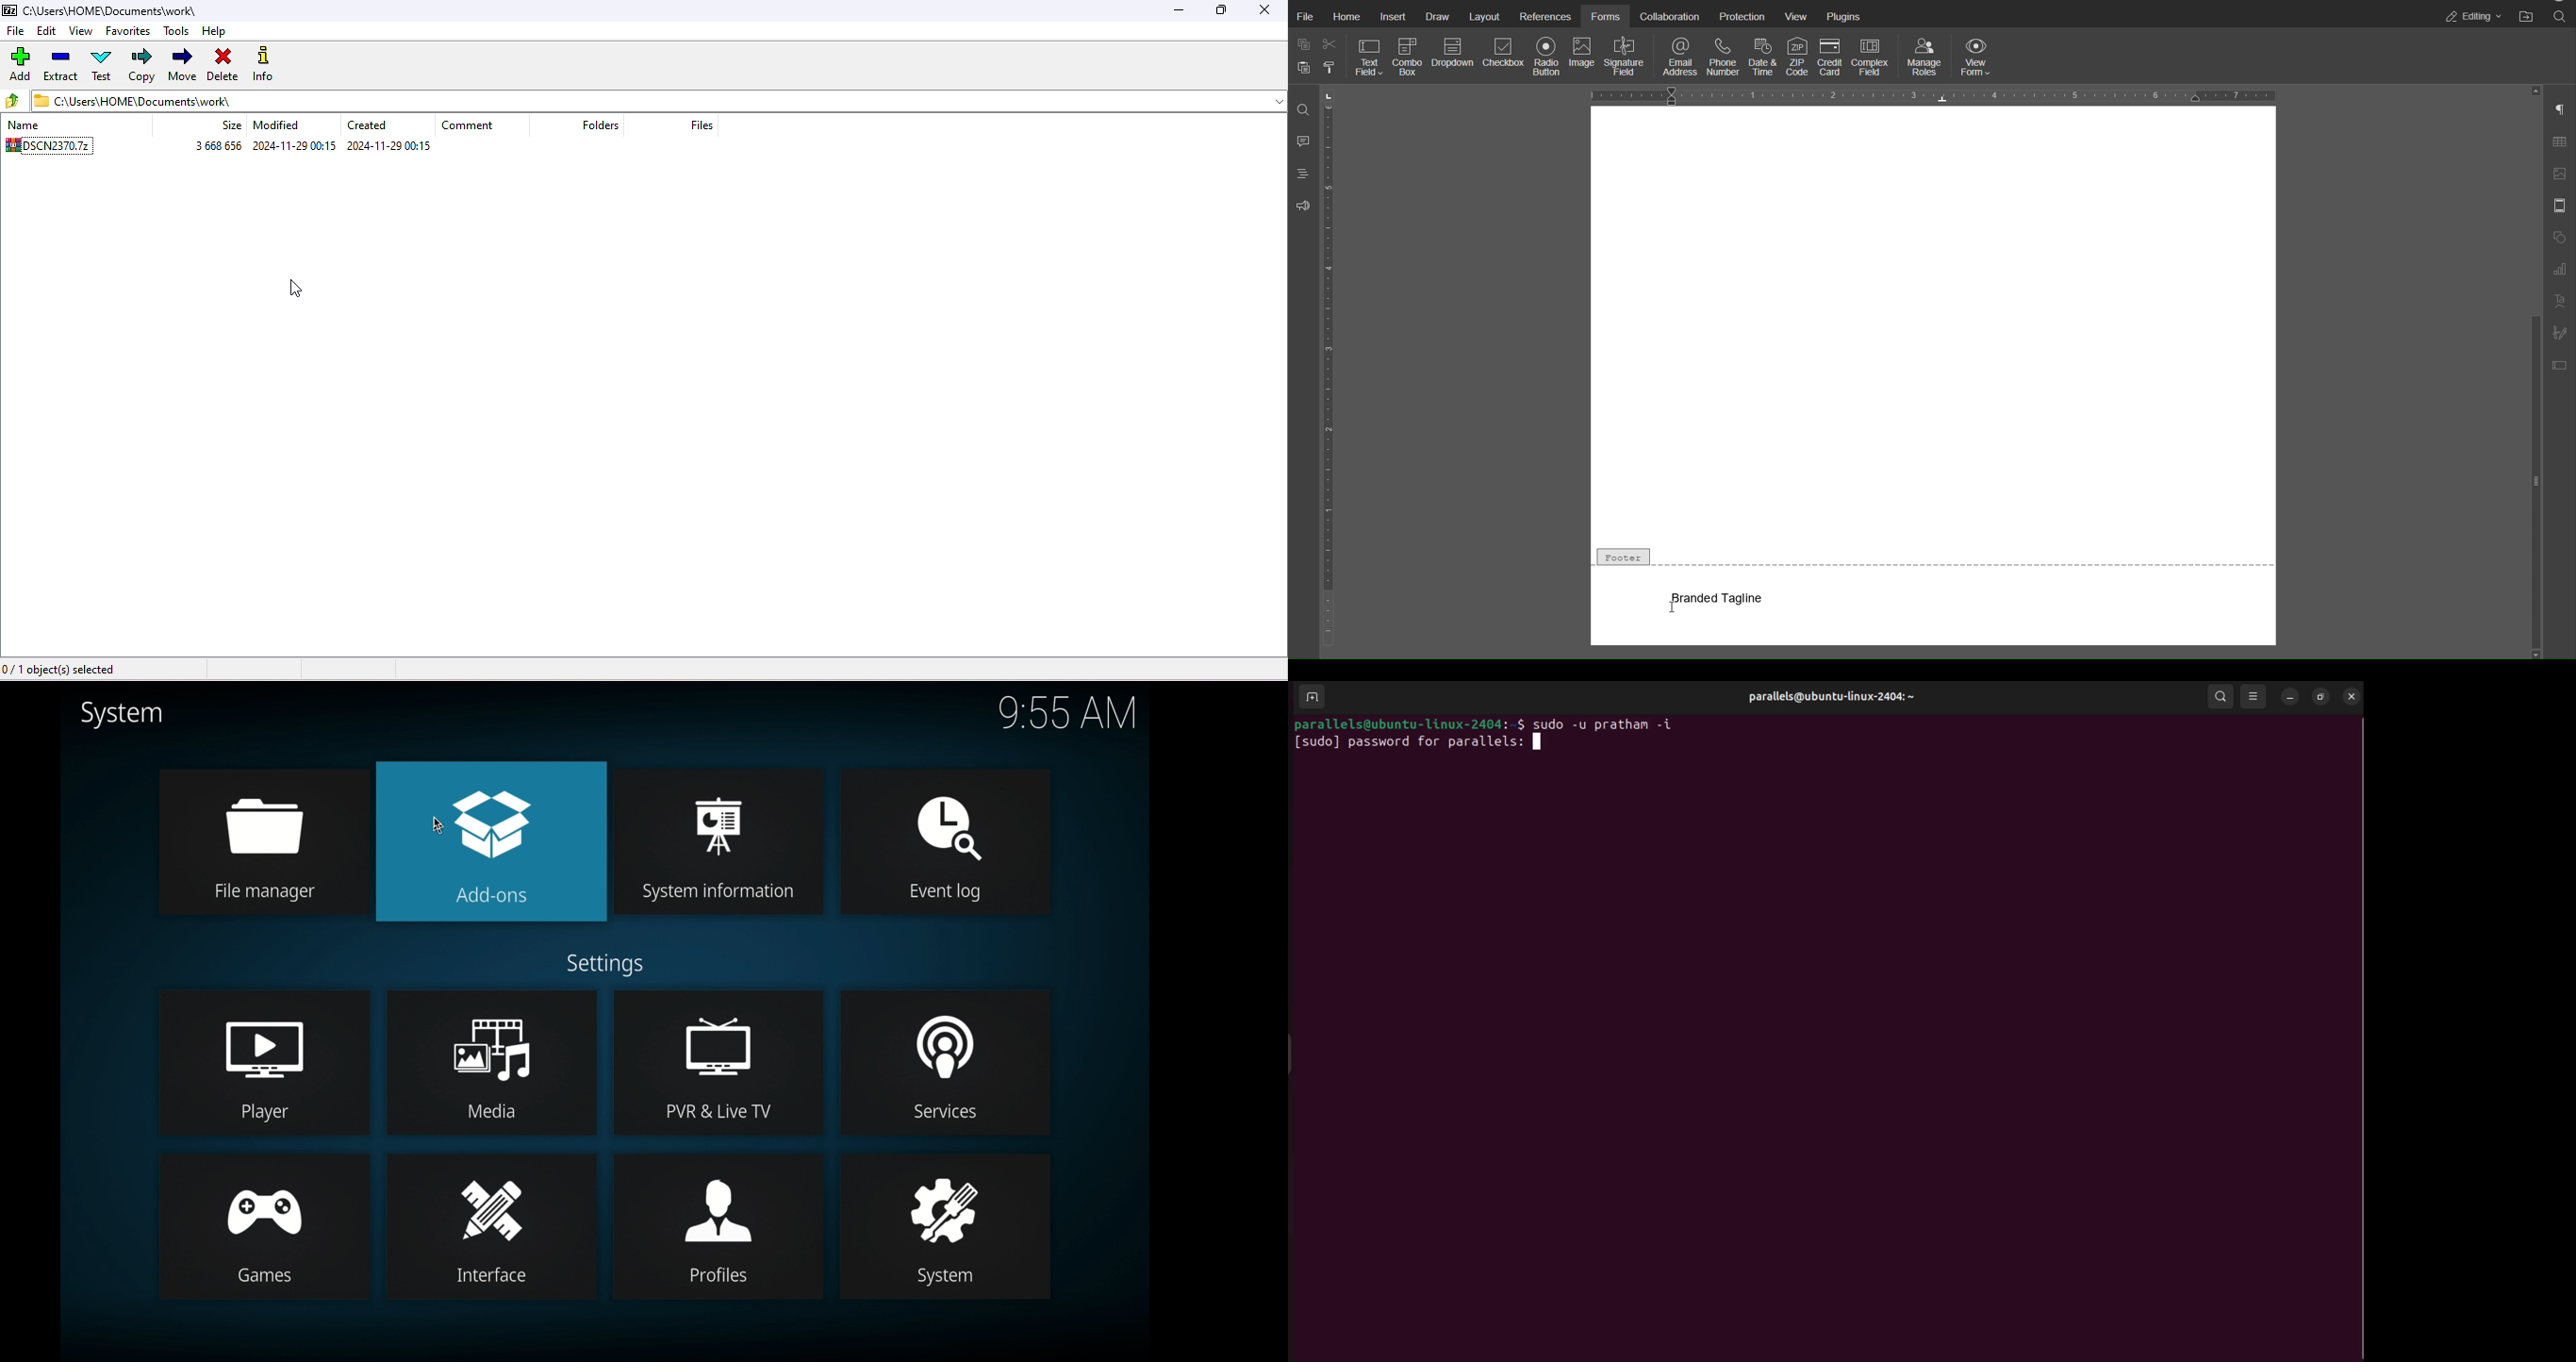 This screenshot has height=1372, width=2576. I want to click on games, so click(265, 1226).